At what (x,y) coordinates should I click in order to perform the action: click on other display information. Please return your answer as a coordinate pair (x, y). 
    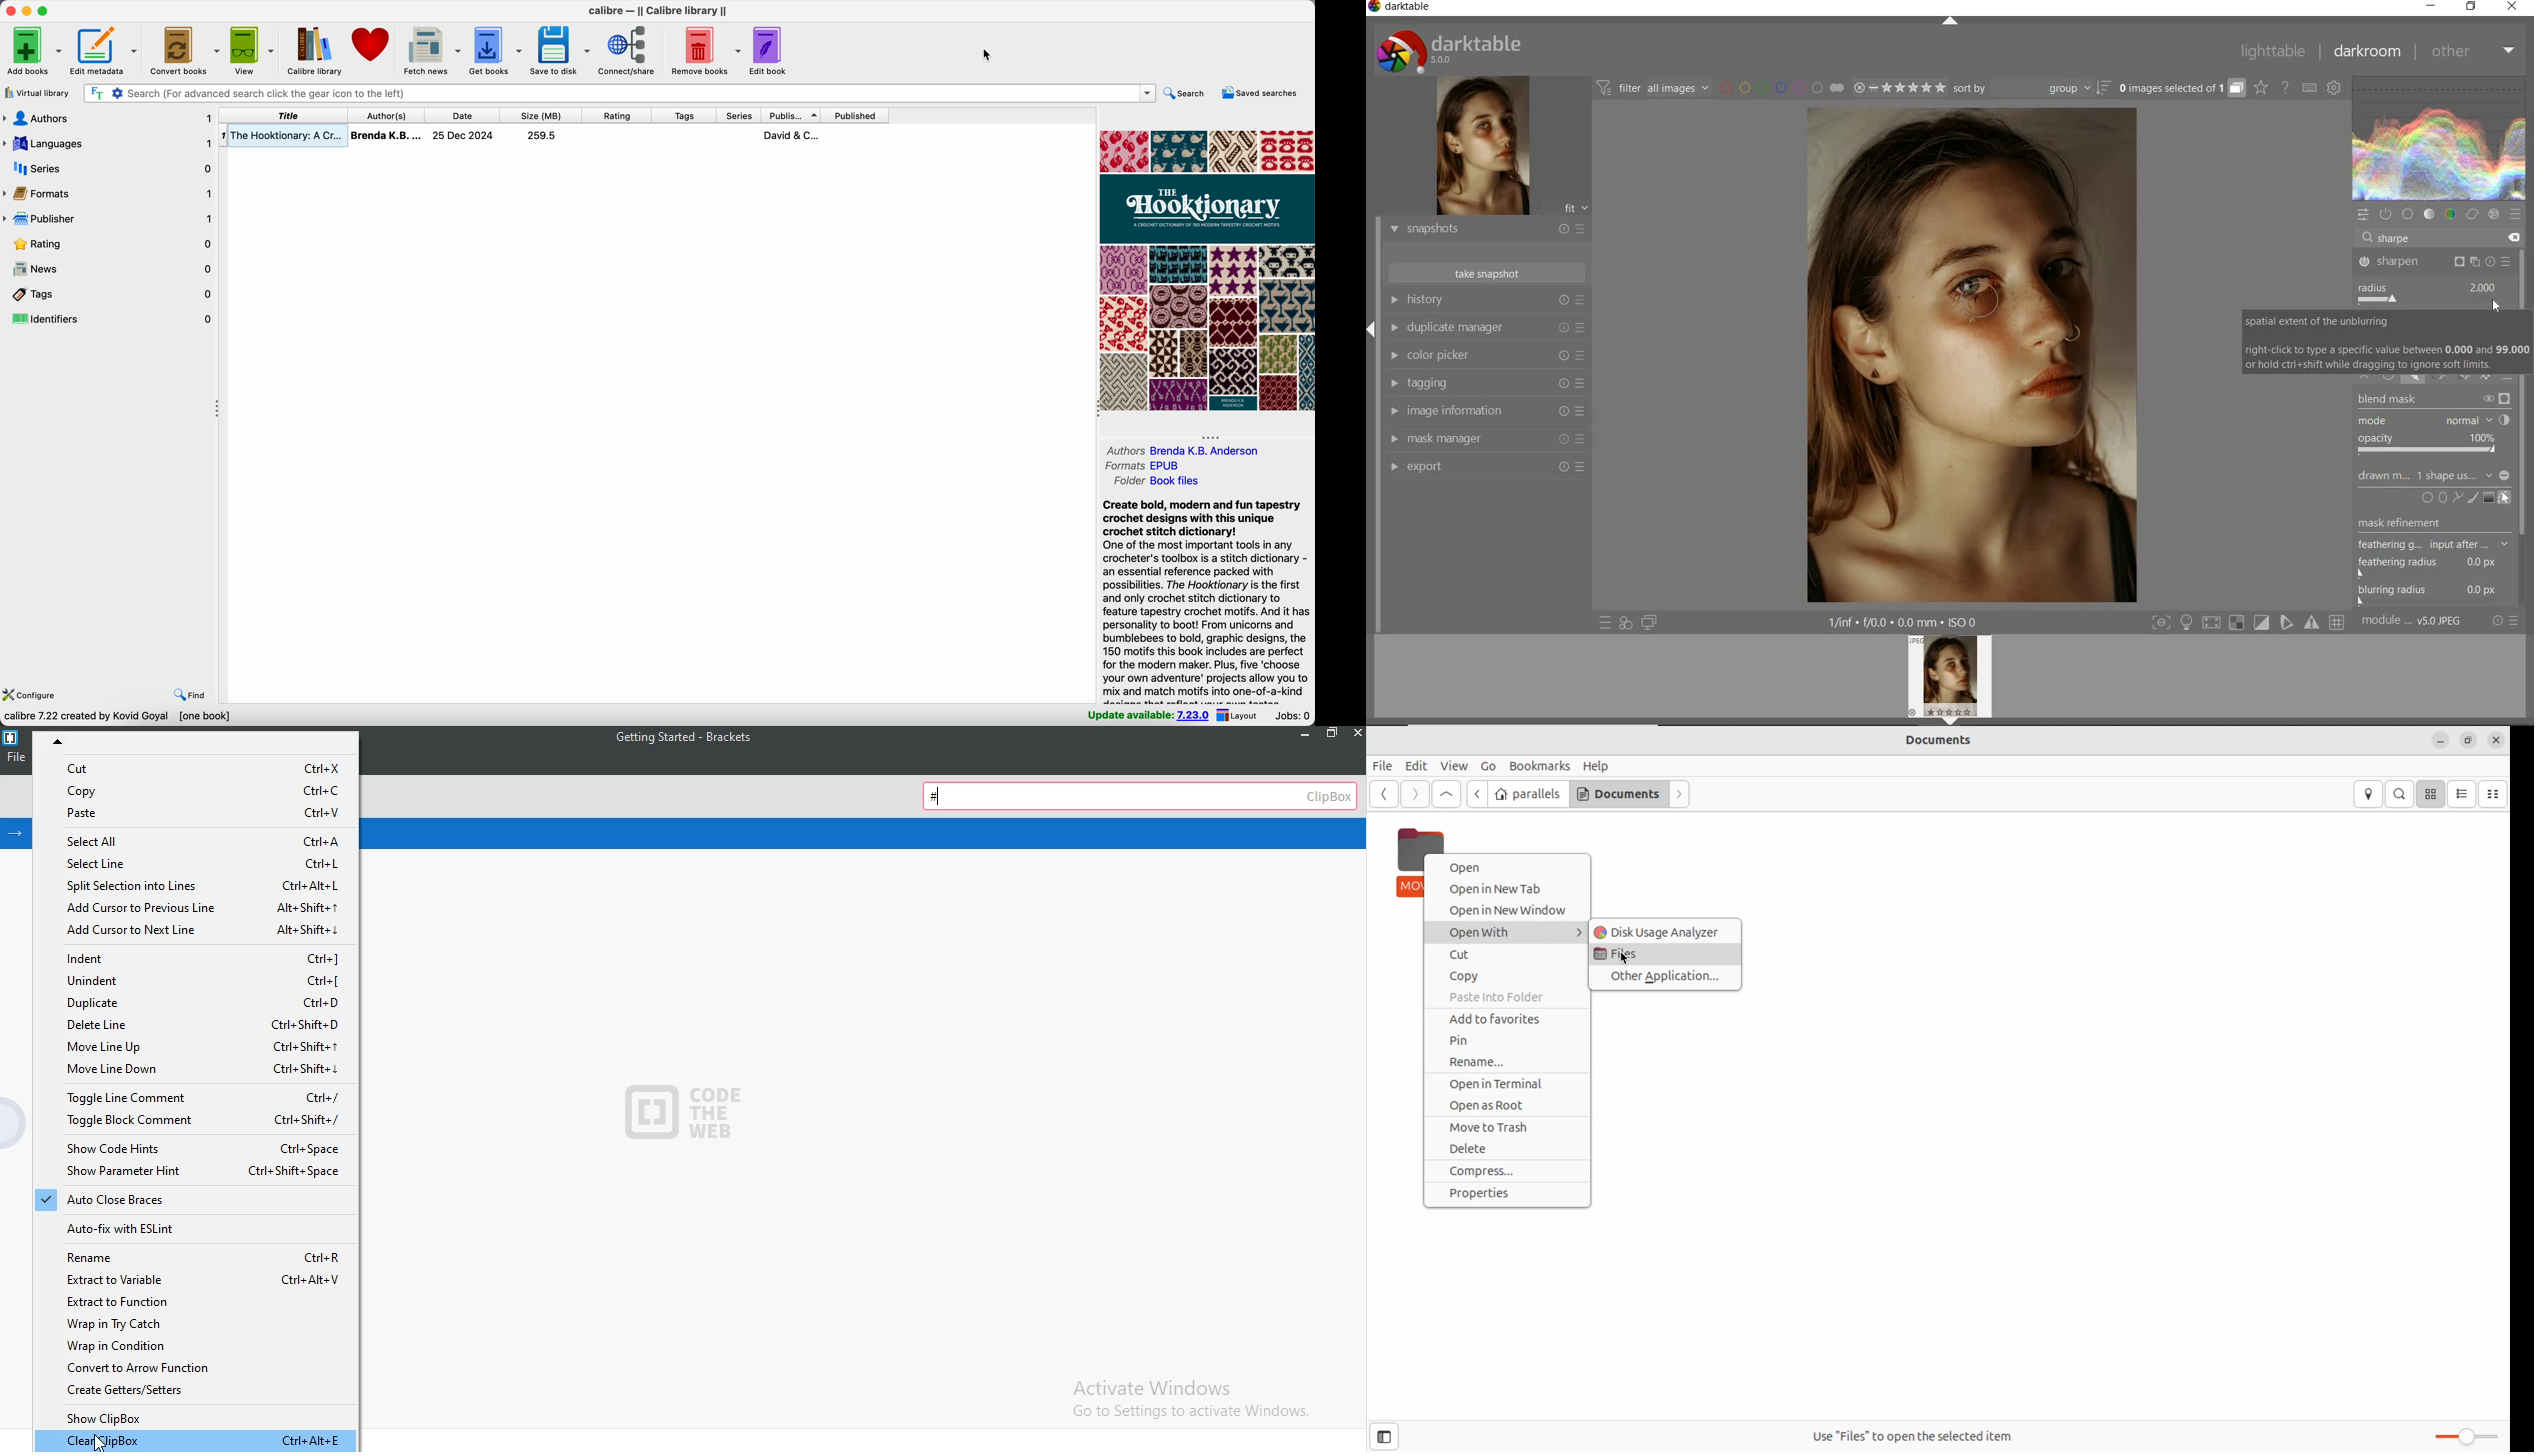
    Looking at the image, I should click on (1906, 622).